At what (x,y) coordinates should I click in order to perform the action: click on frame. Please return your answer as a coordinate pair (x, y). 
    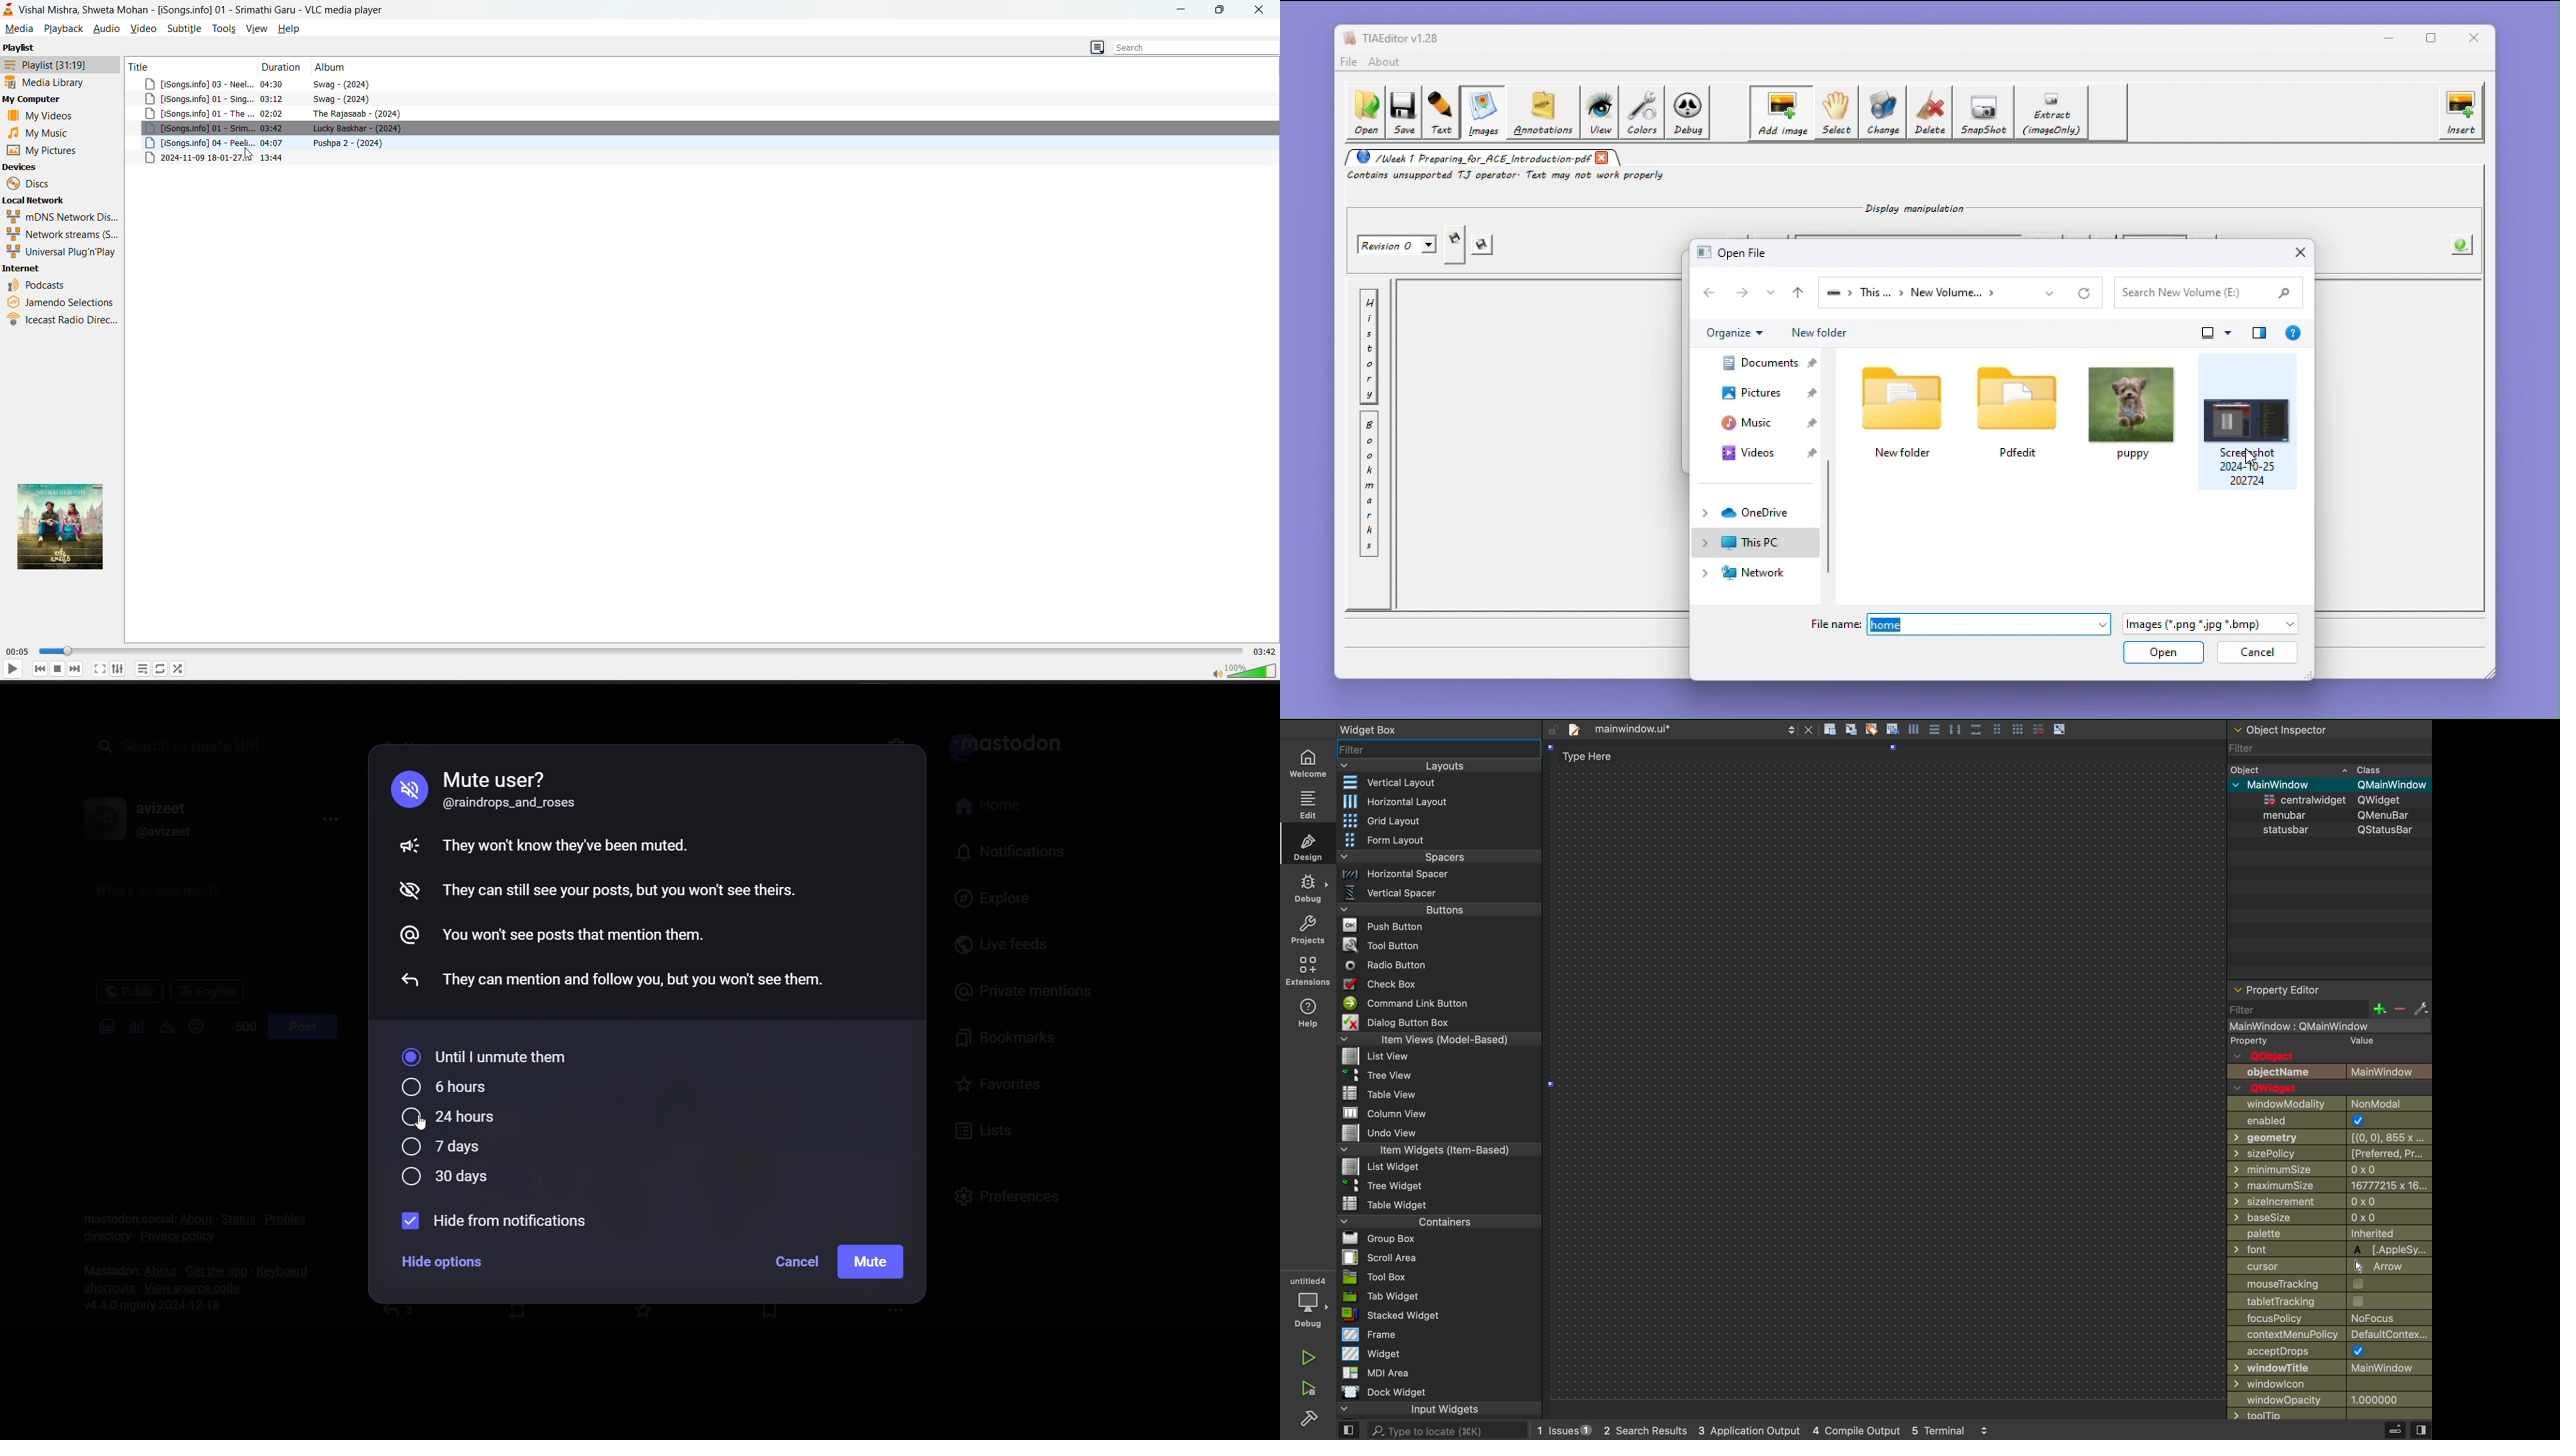
    Looking at the image, I should click on (1437, 1335).